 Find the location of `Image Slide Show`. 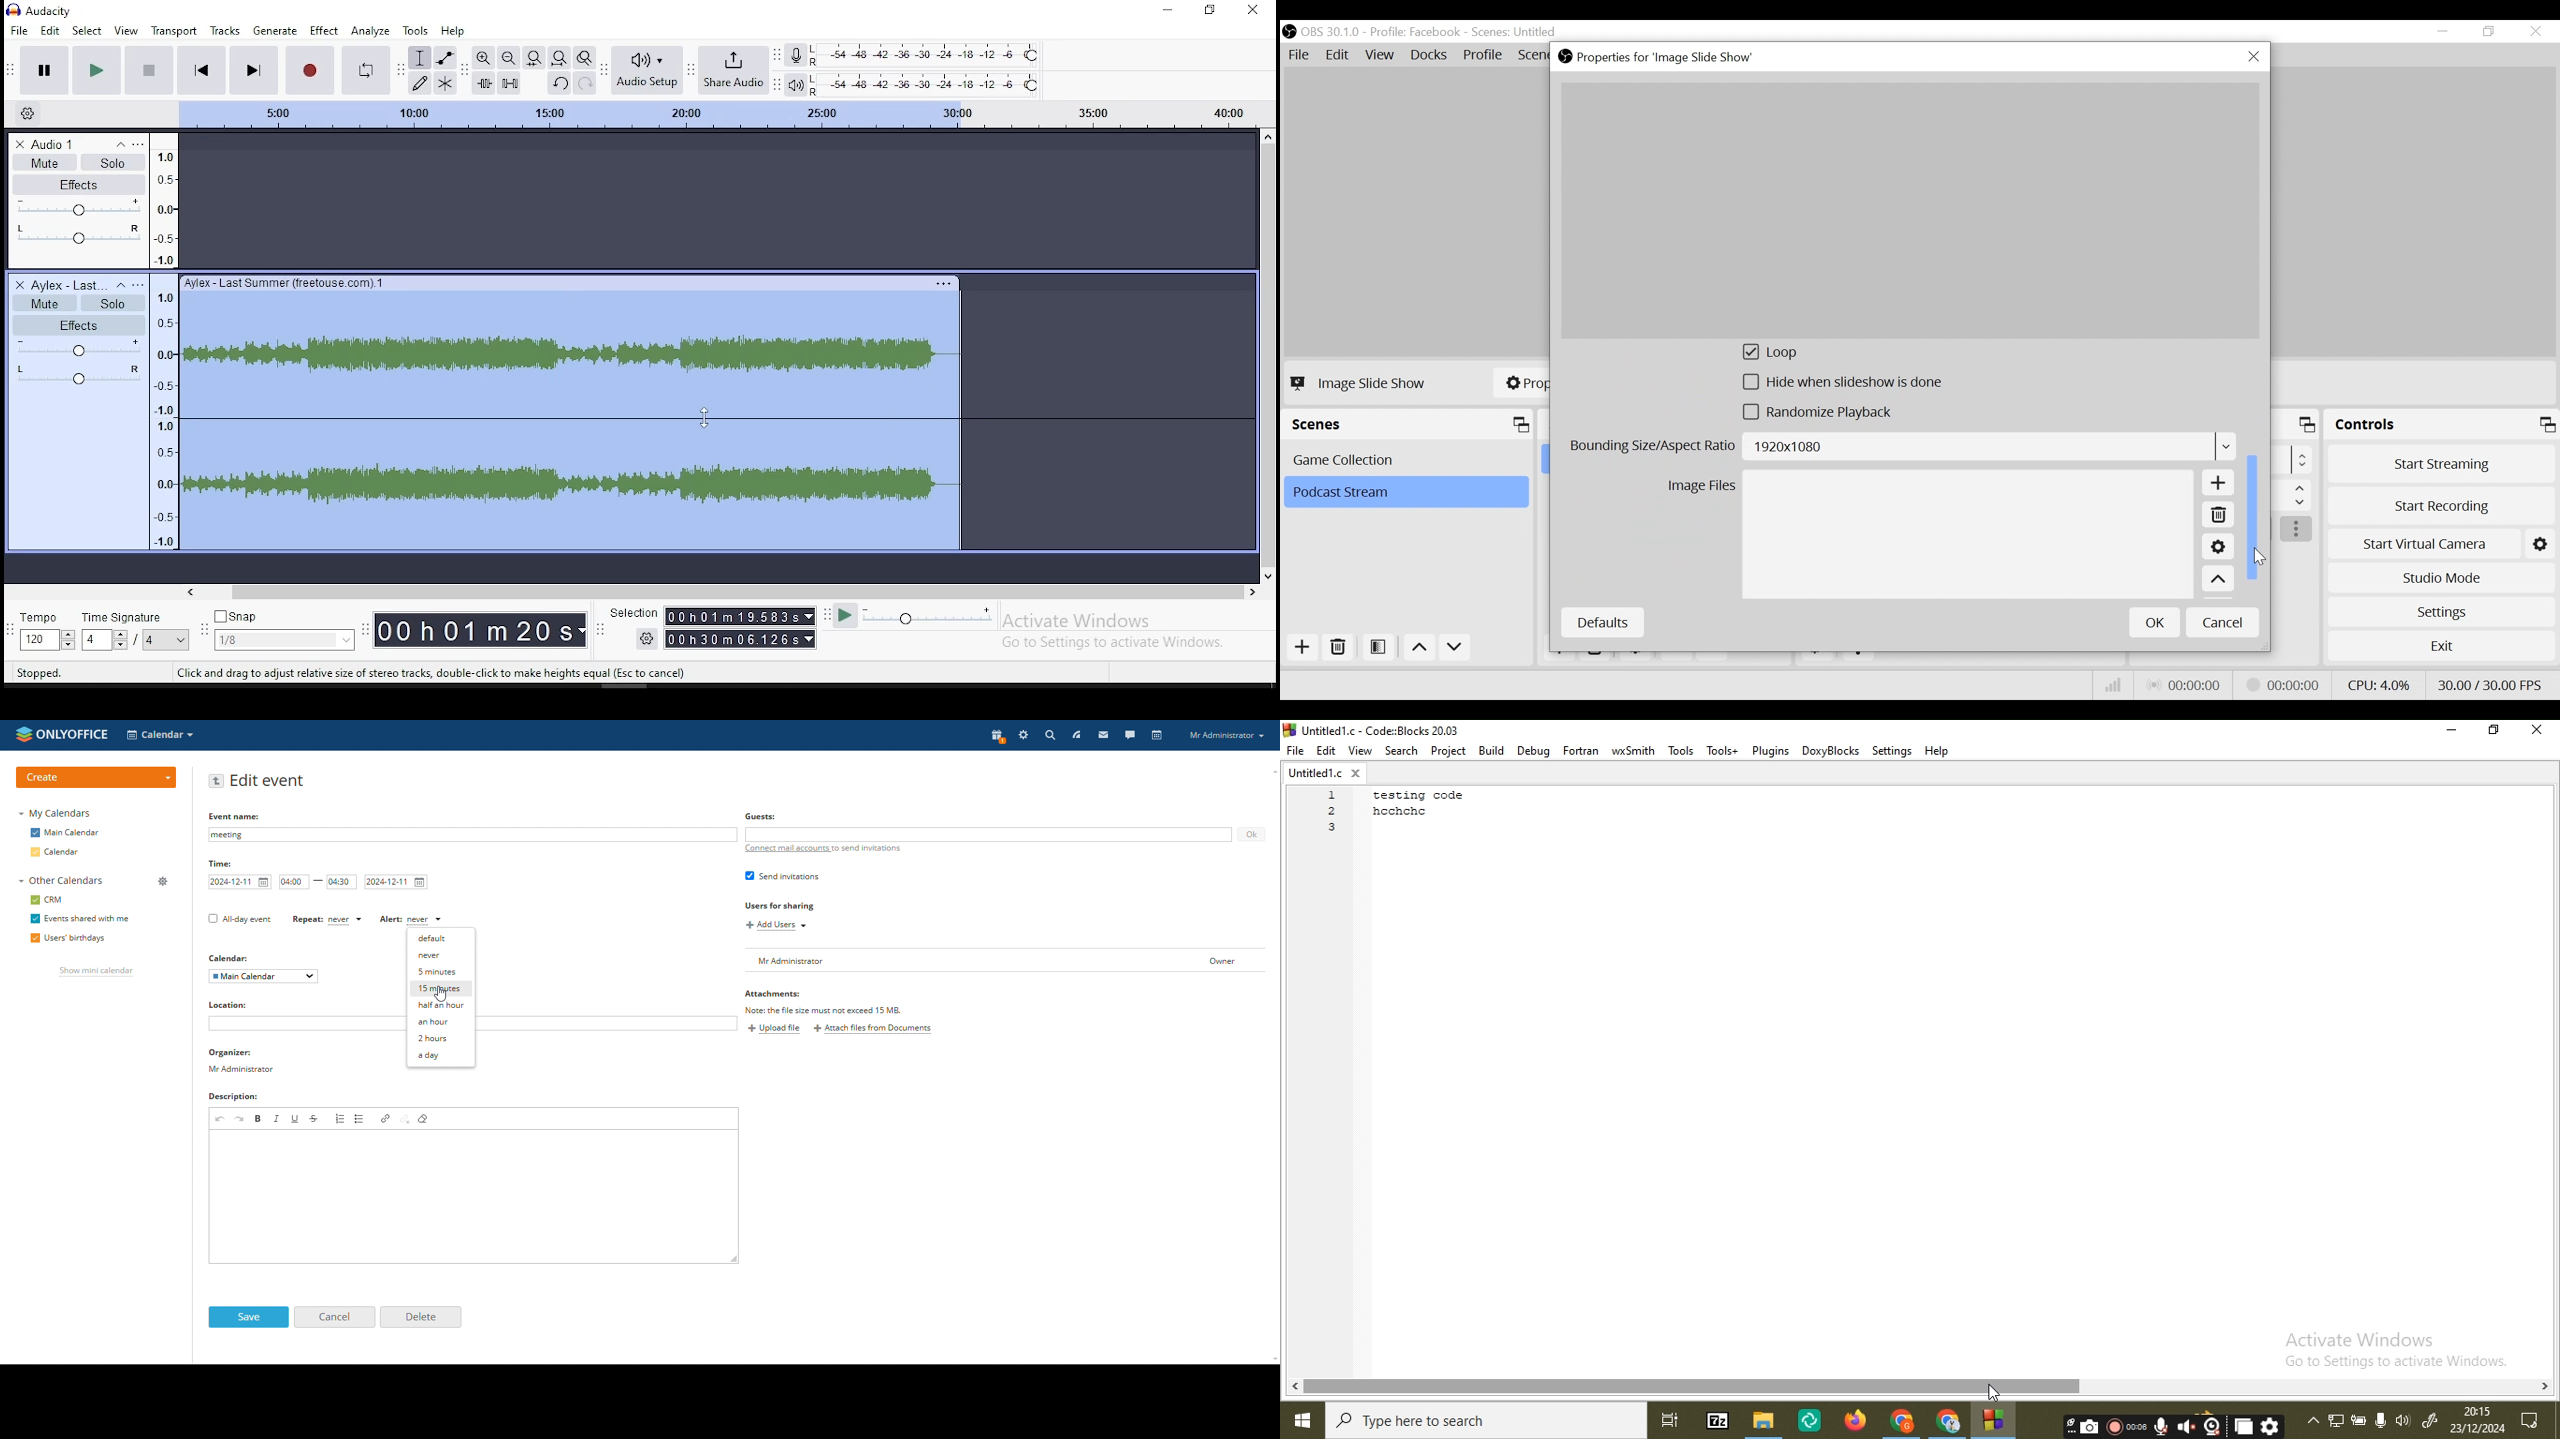

Image Slide Show is located at coordinates (1361, 383).